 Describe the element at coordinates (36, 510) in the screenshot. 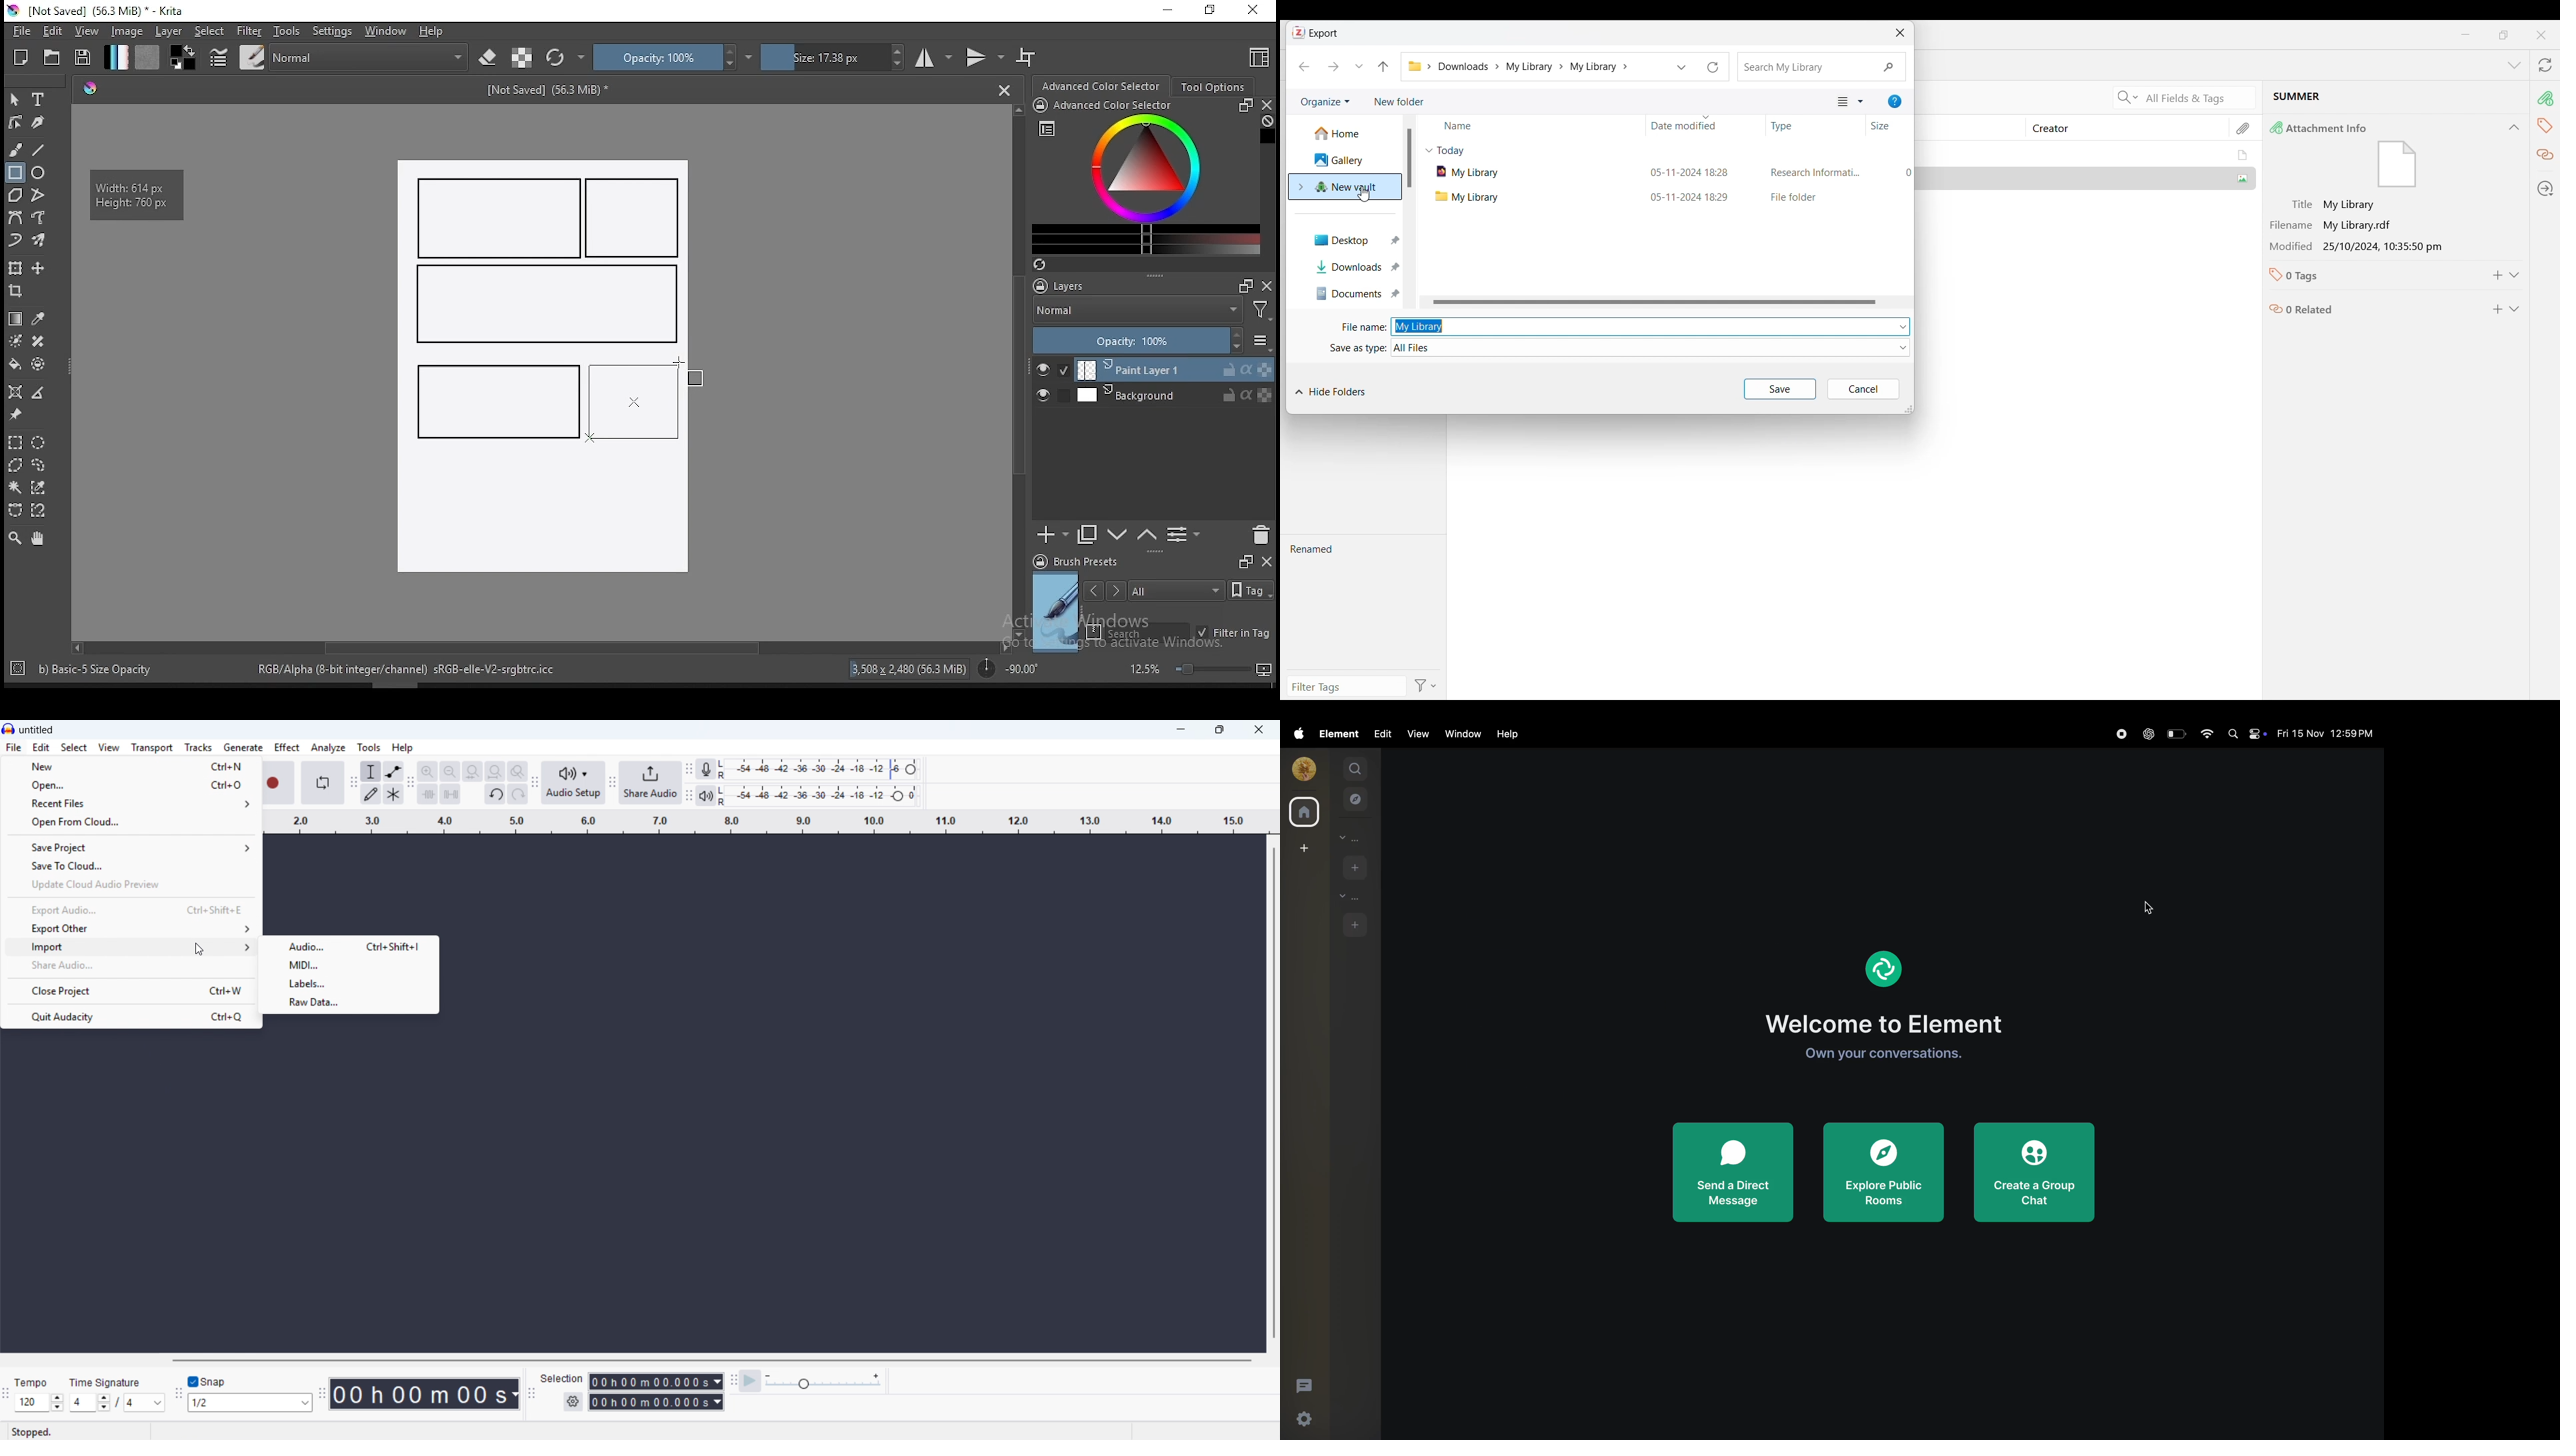

I see `magnetic curve selection tool` at that location.